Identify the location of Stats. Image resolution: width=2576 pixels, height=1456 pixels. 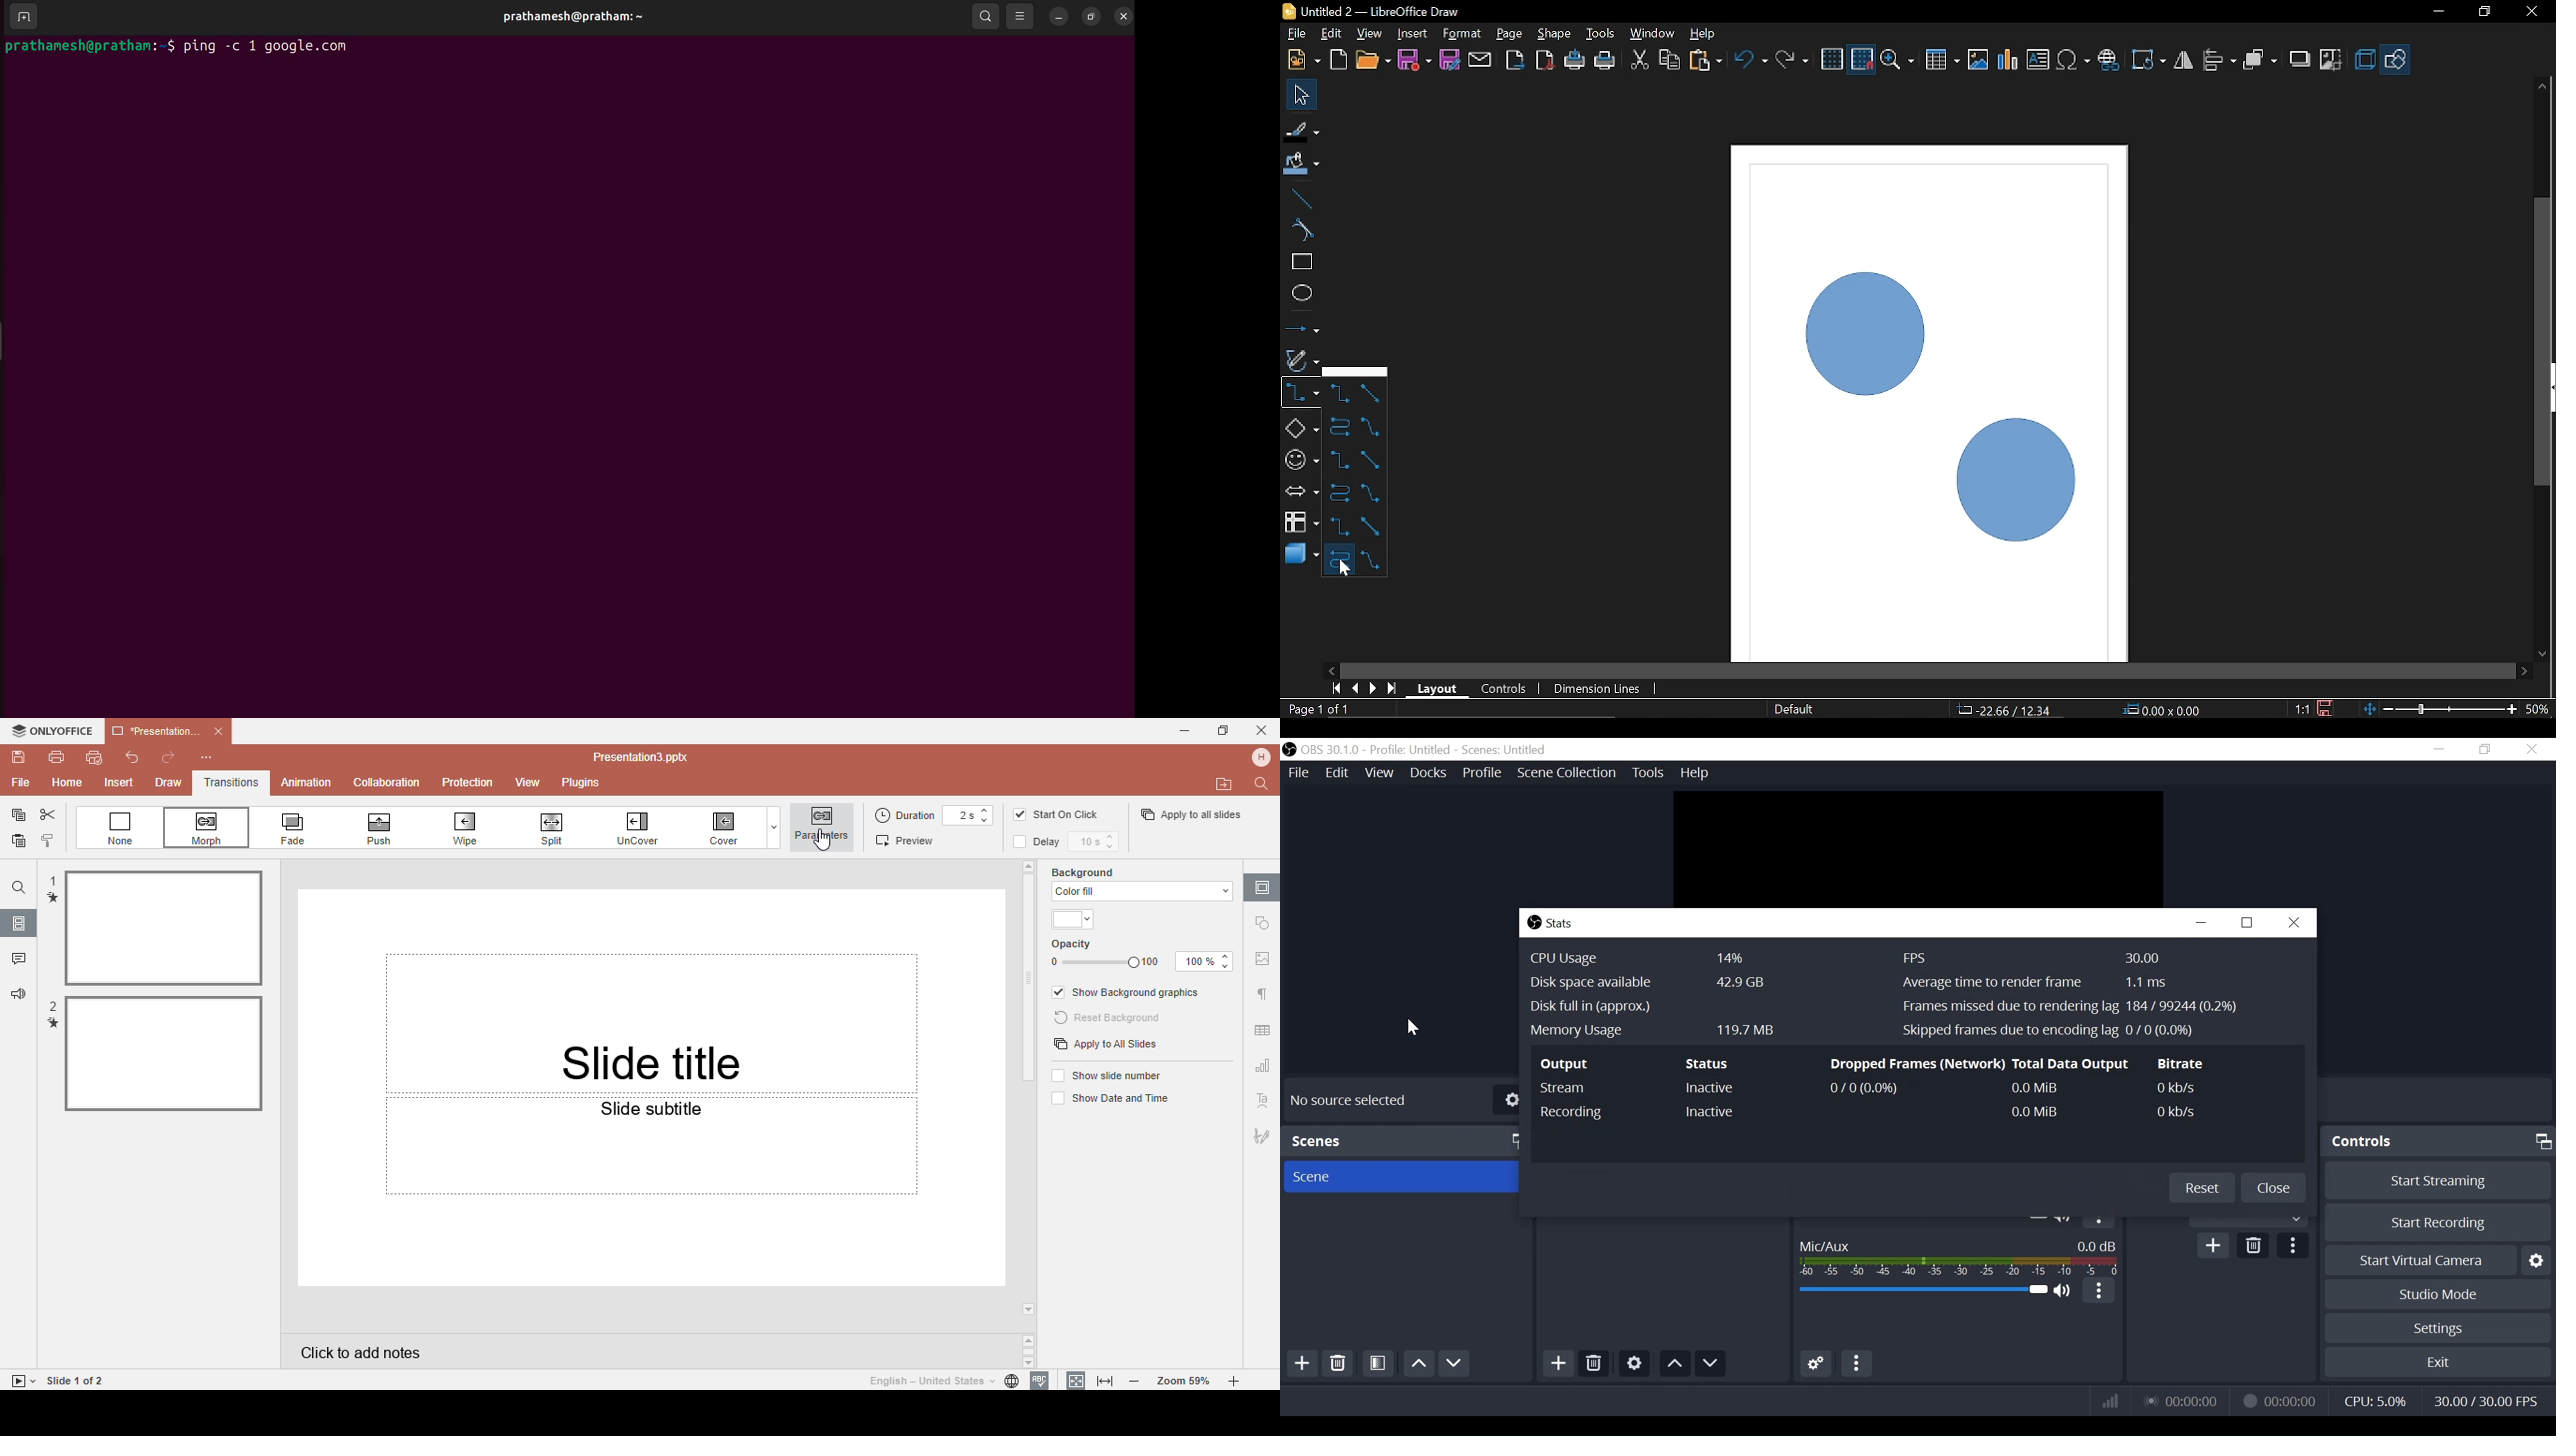
(1549, 922).